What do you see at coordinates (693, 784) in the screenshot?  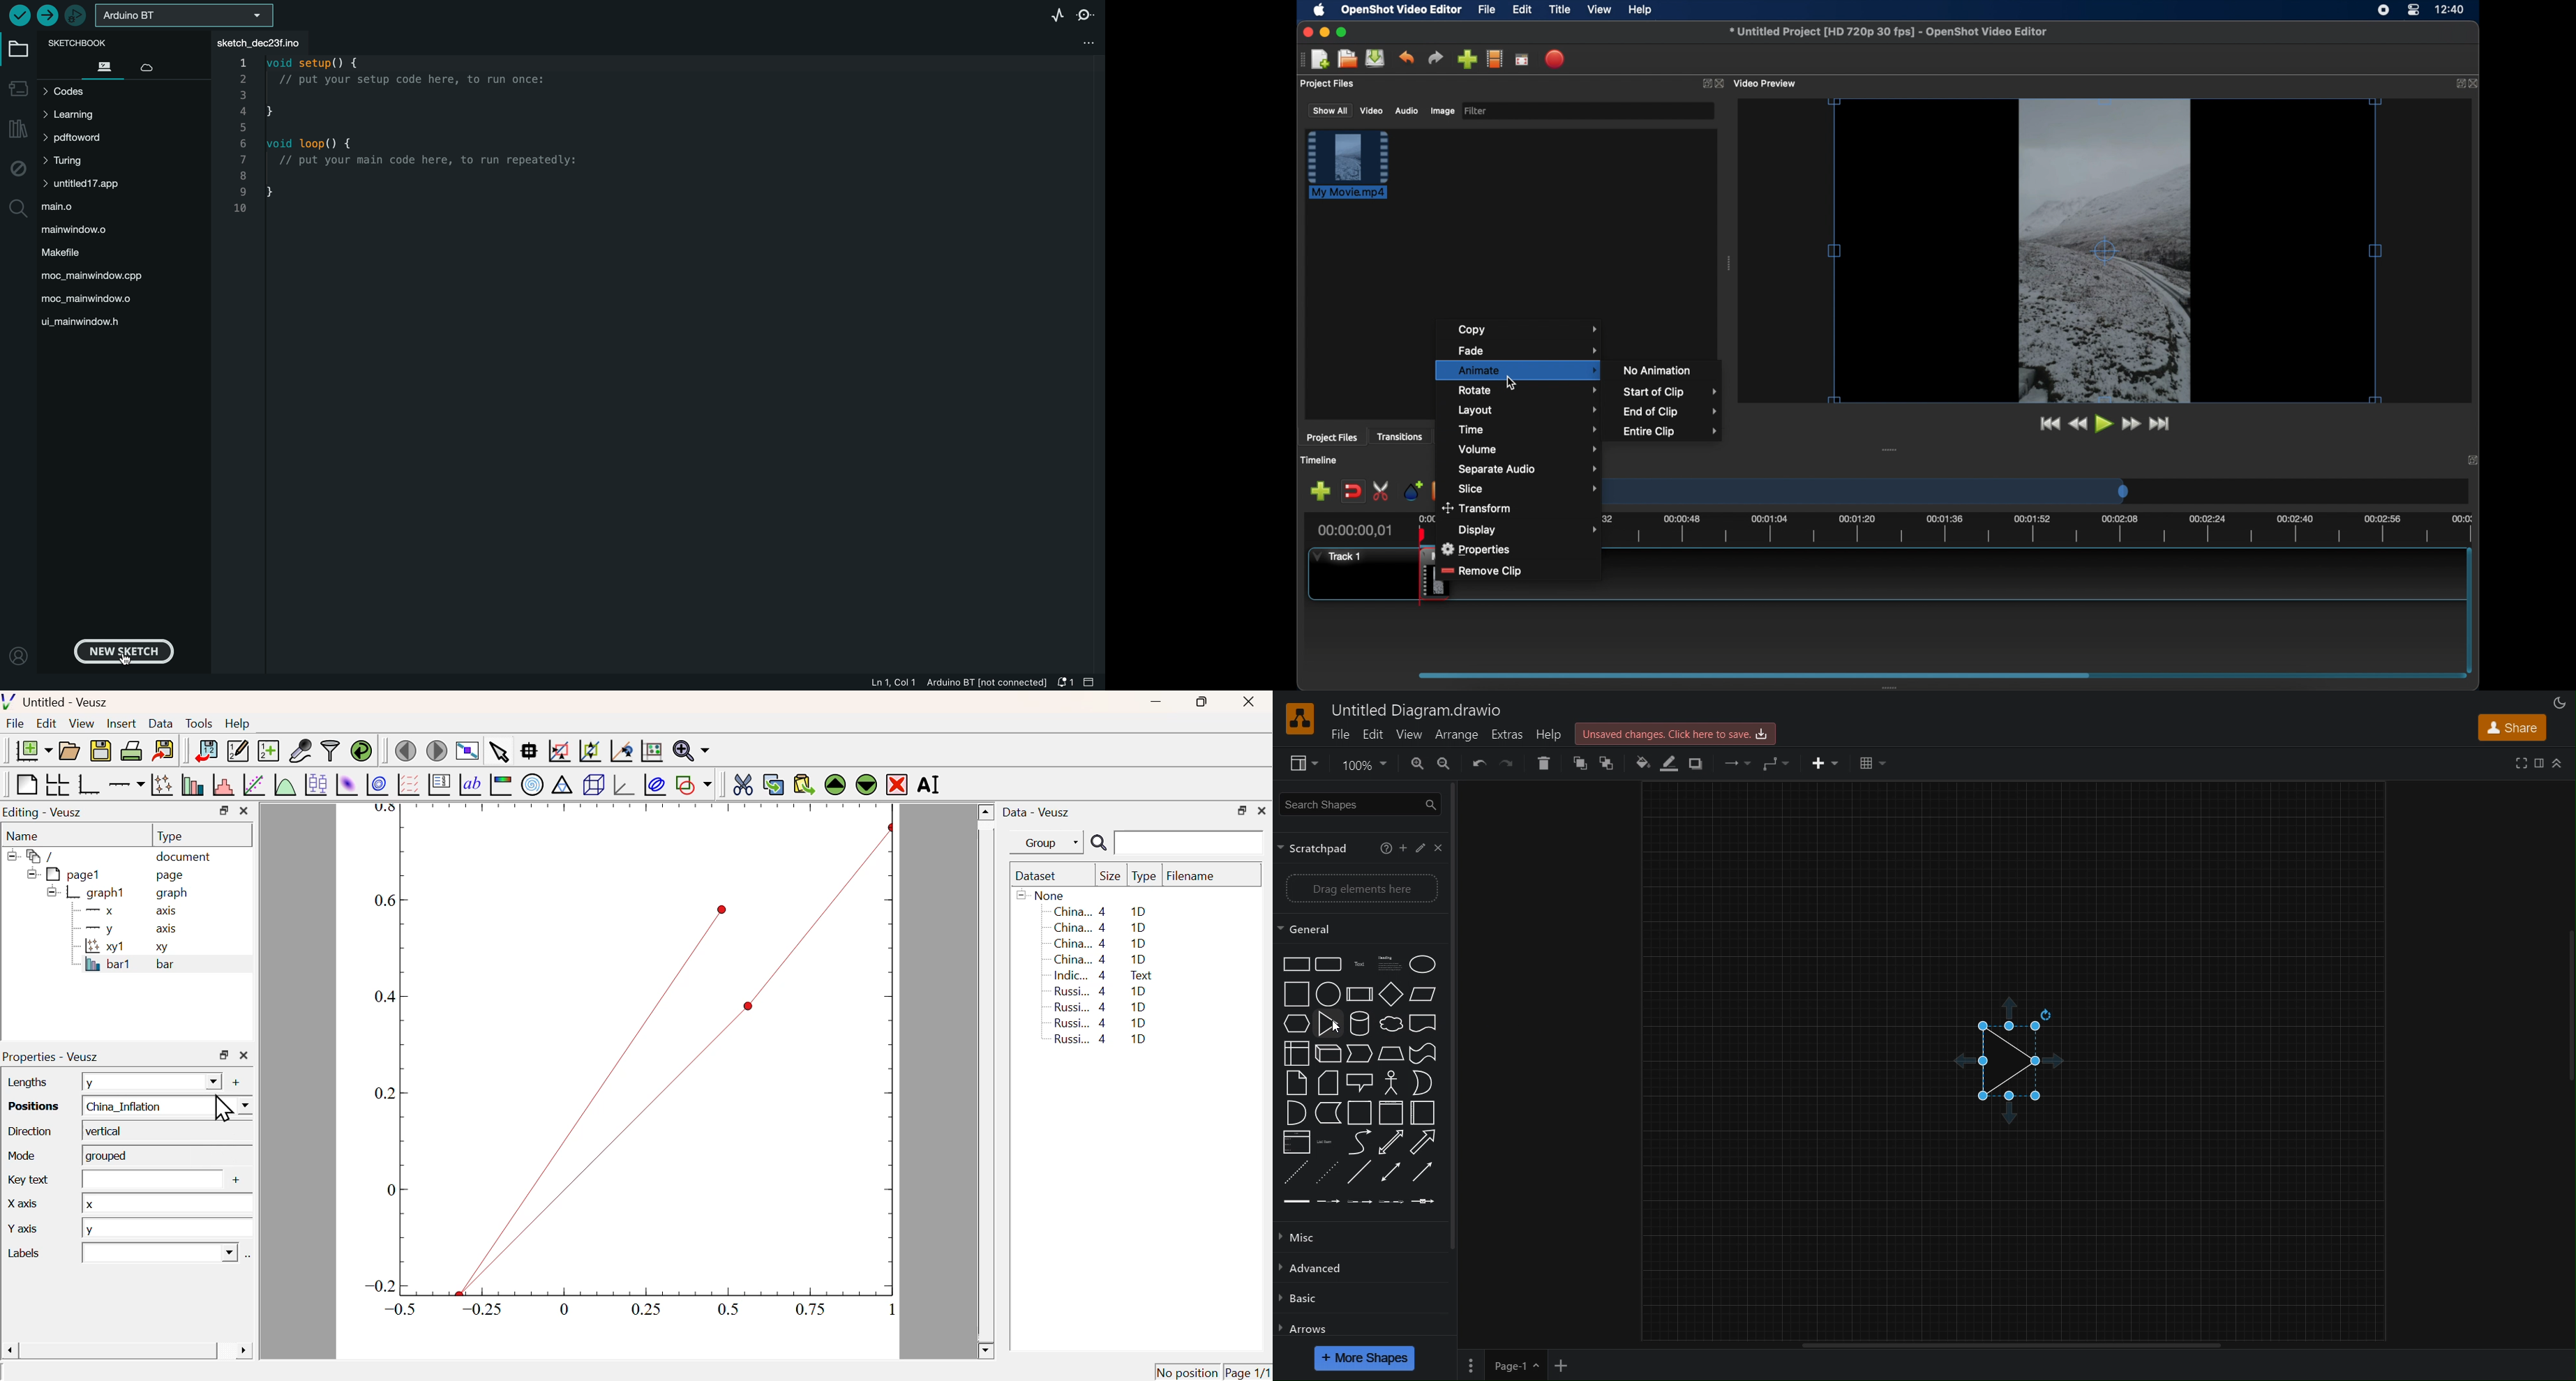 I see `Add a shape` at bounding box center [693, 784].